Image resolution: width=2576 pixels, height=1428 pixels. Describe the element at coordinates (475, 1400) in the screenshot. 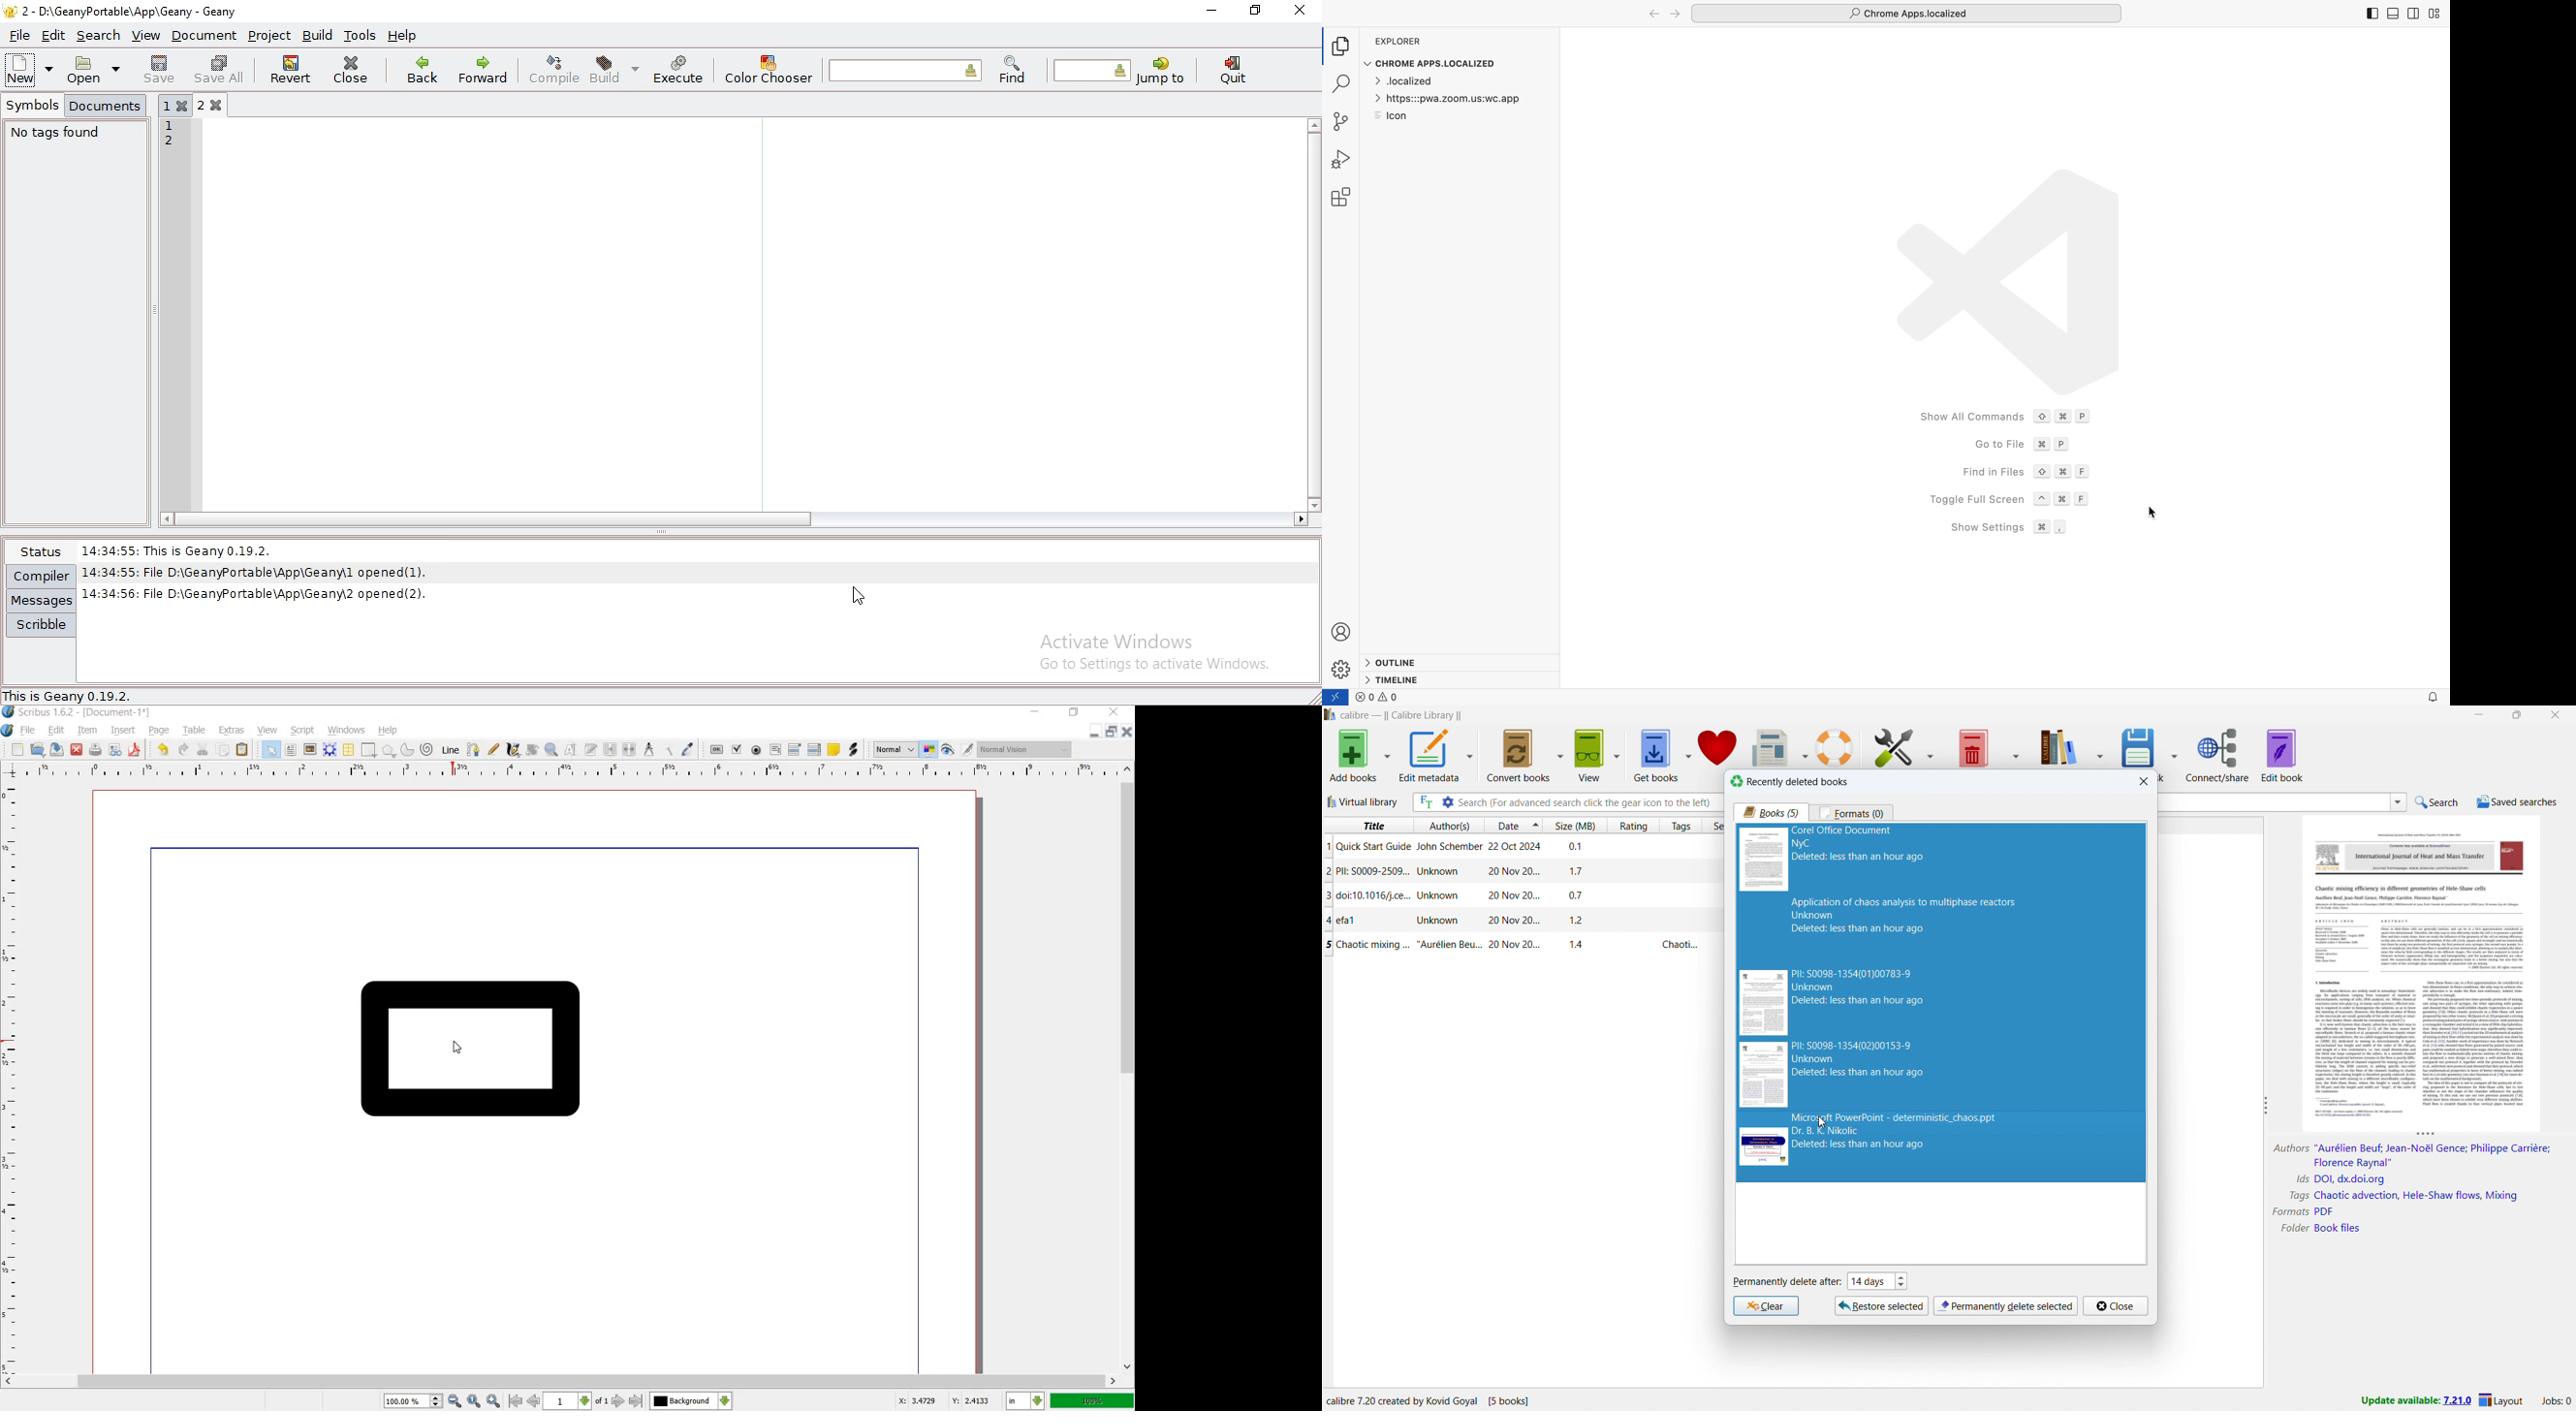

I see `Zoom to` at that location.